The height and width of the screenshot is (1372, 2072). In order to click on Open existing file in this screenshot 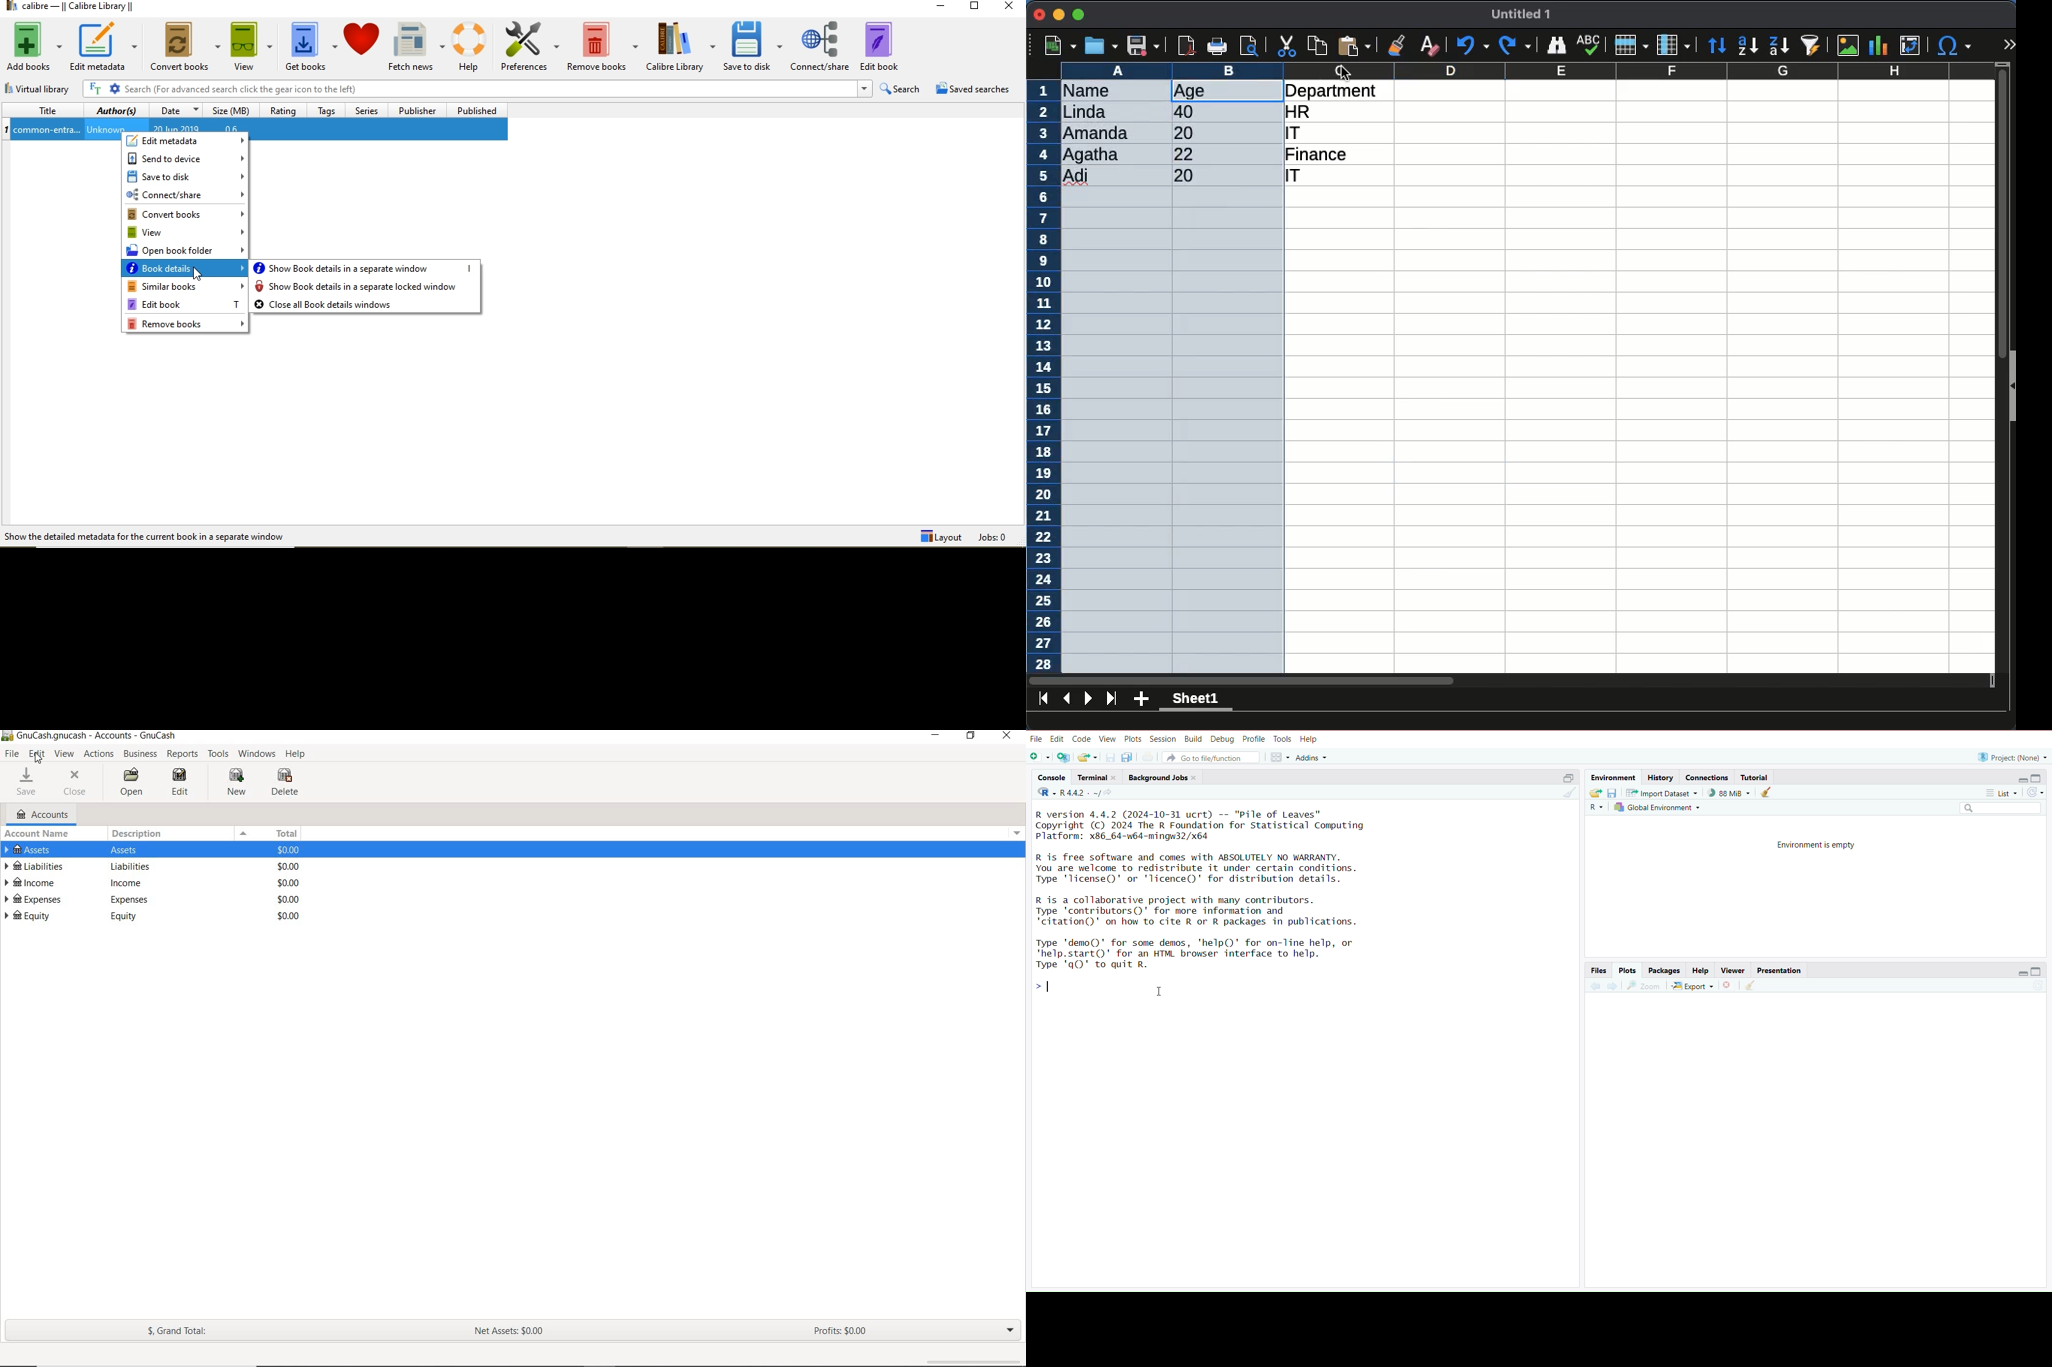, I will do `click(1087, 757)`.